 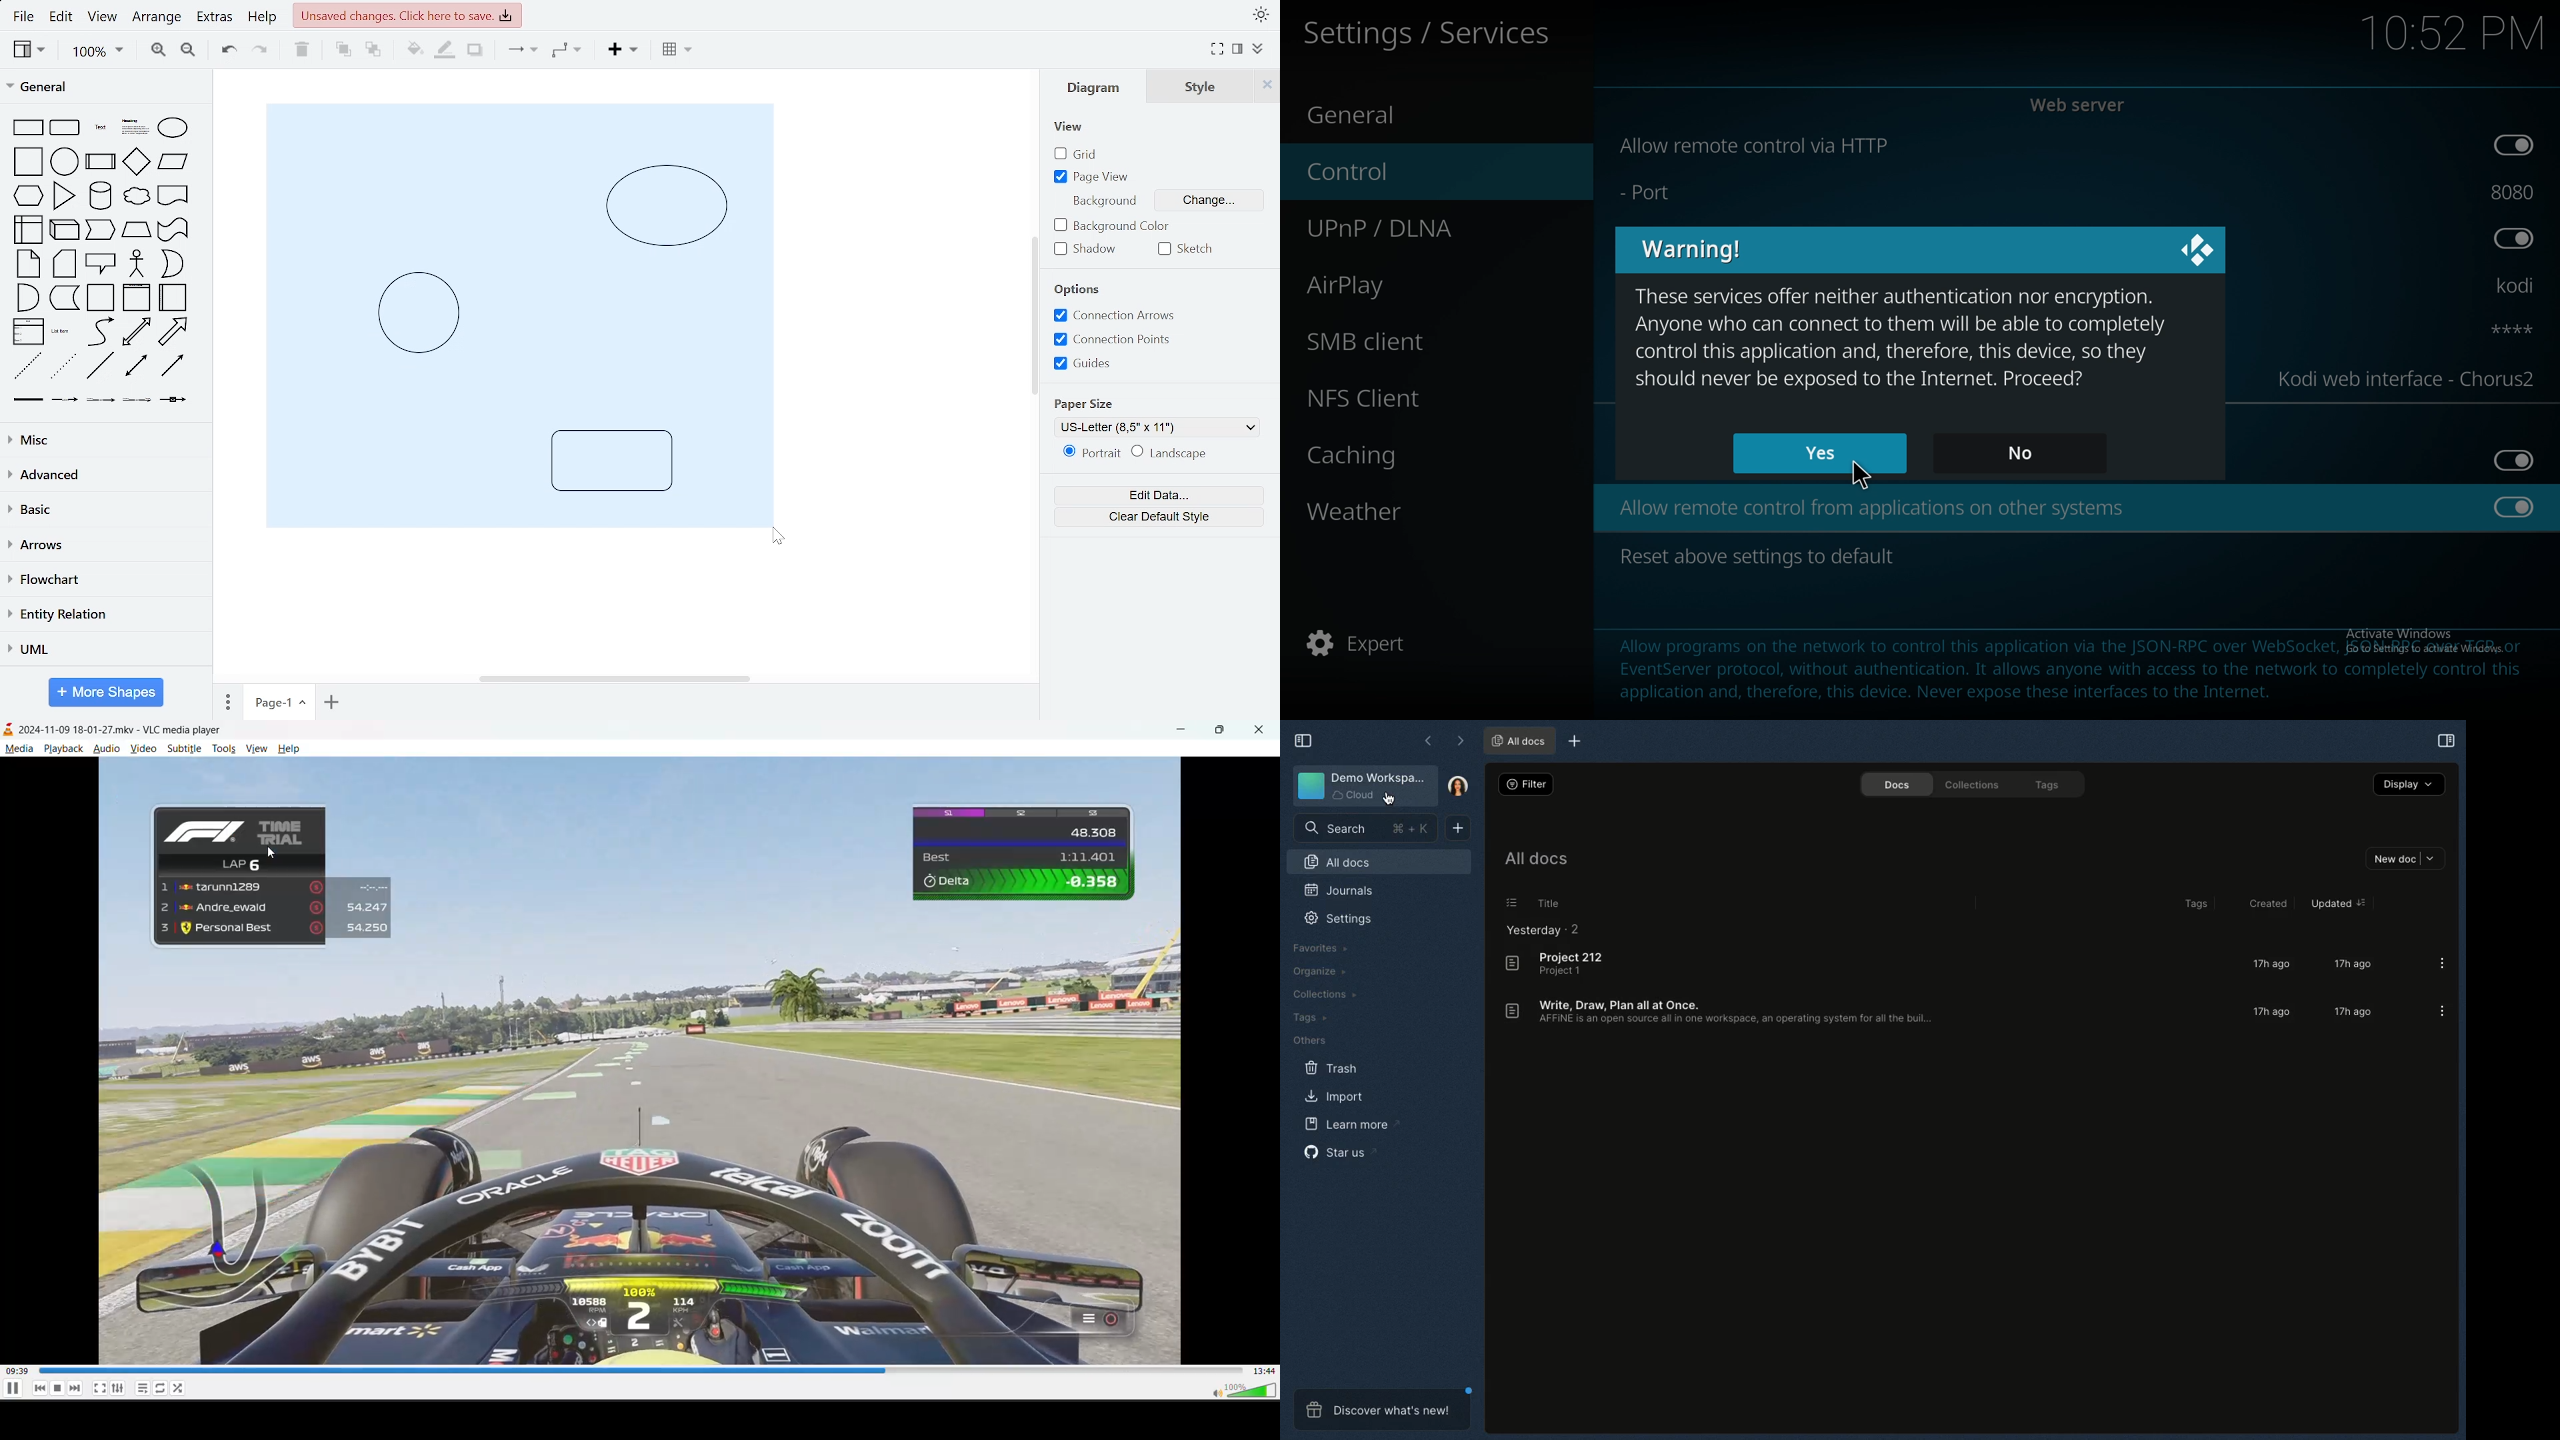 What do you see at coordinates (1340, 918) in the screenshot?
I see `Settings` at bounding box center [1340, 918].